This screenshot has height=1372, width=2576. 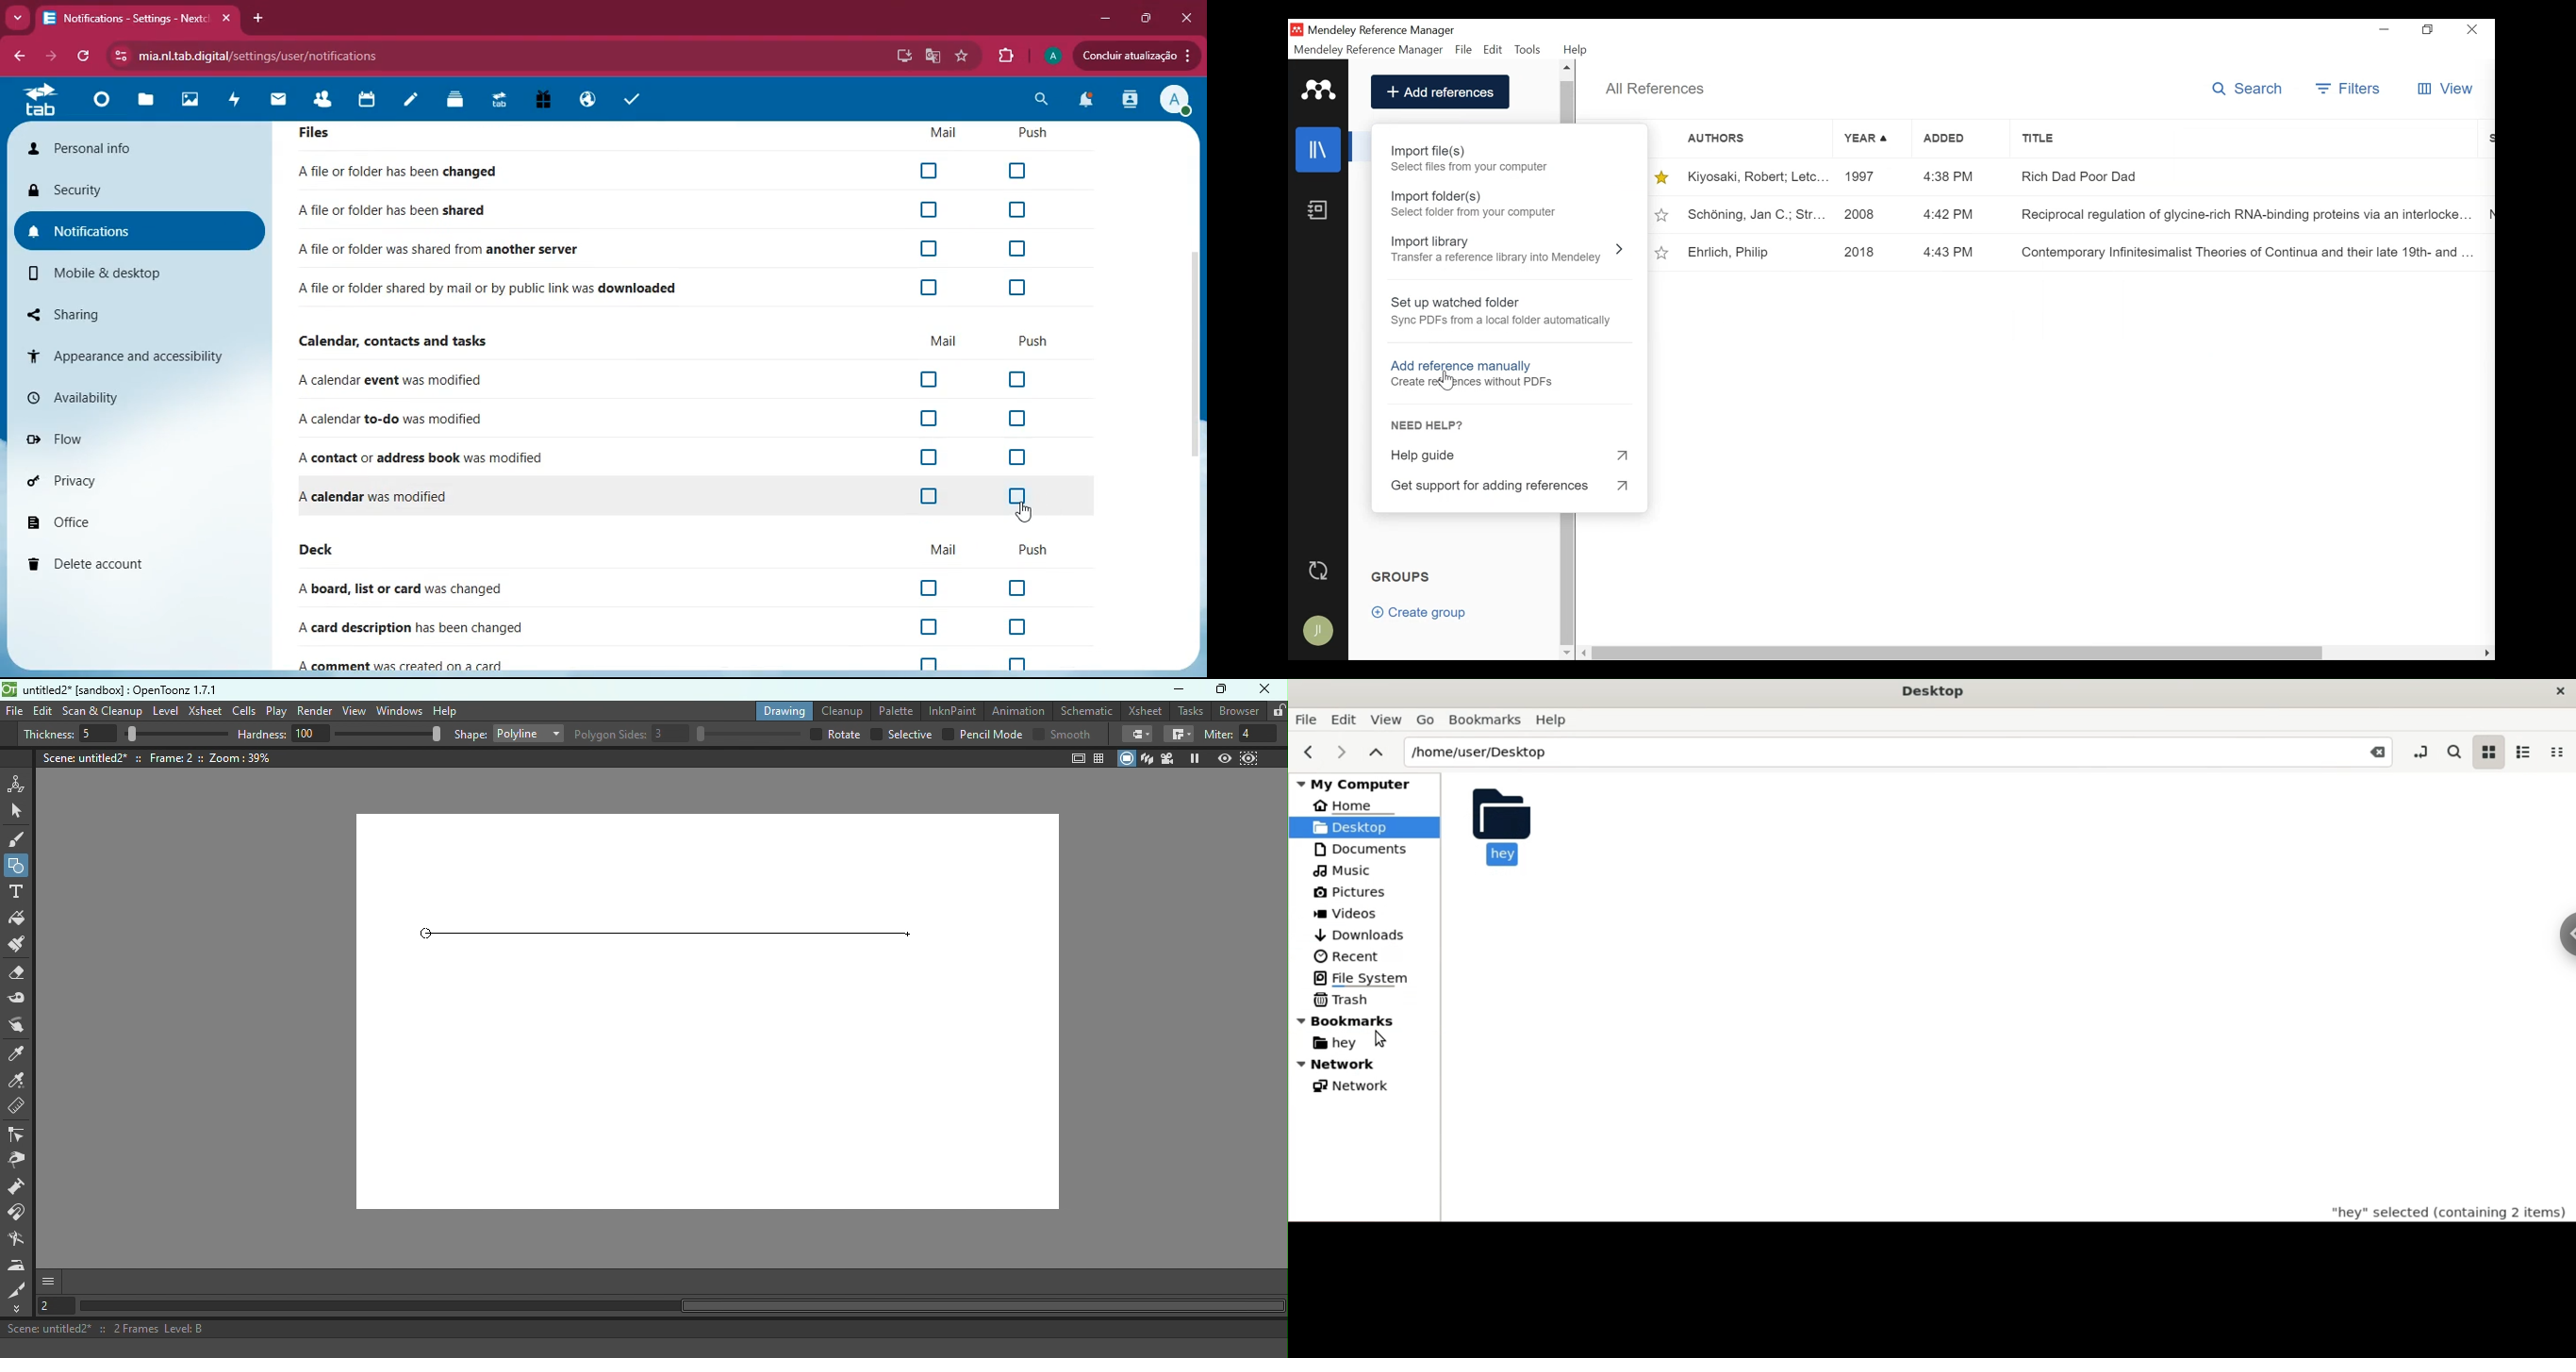 I want to click on "hey" selected (containing 2 items), so click(x=2430, y=1210).